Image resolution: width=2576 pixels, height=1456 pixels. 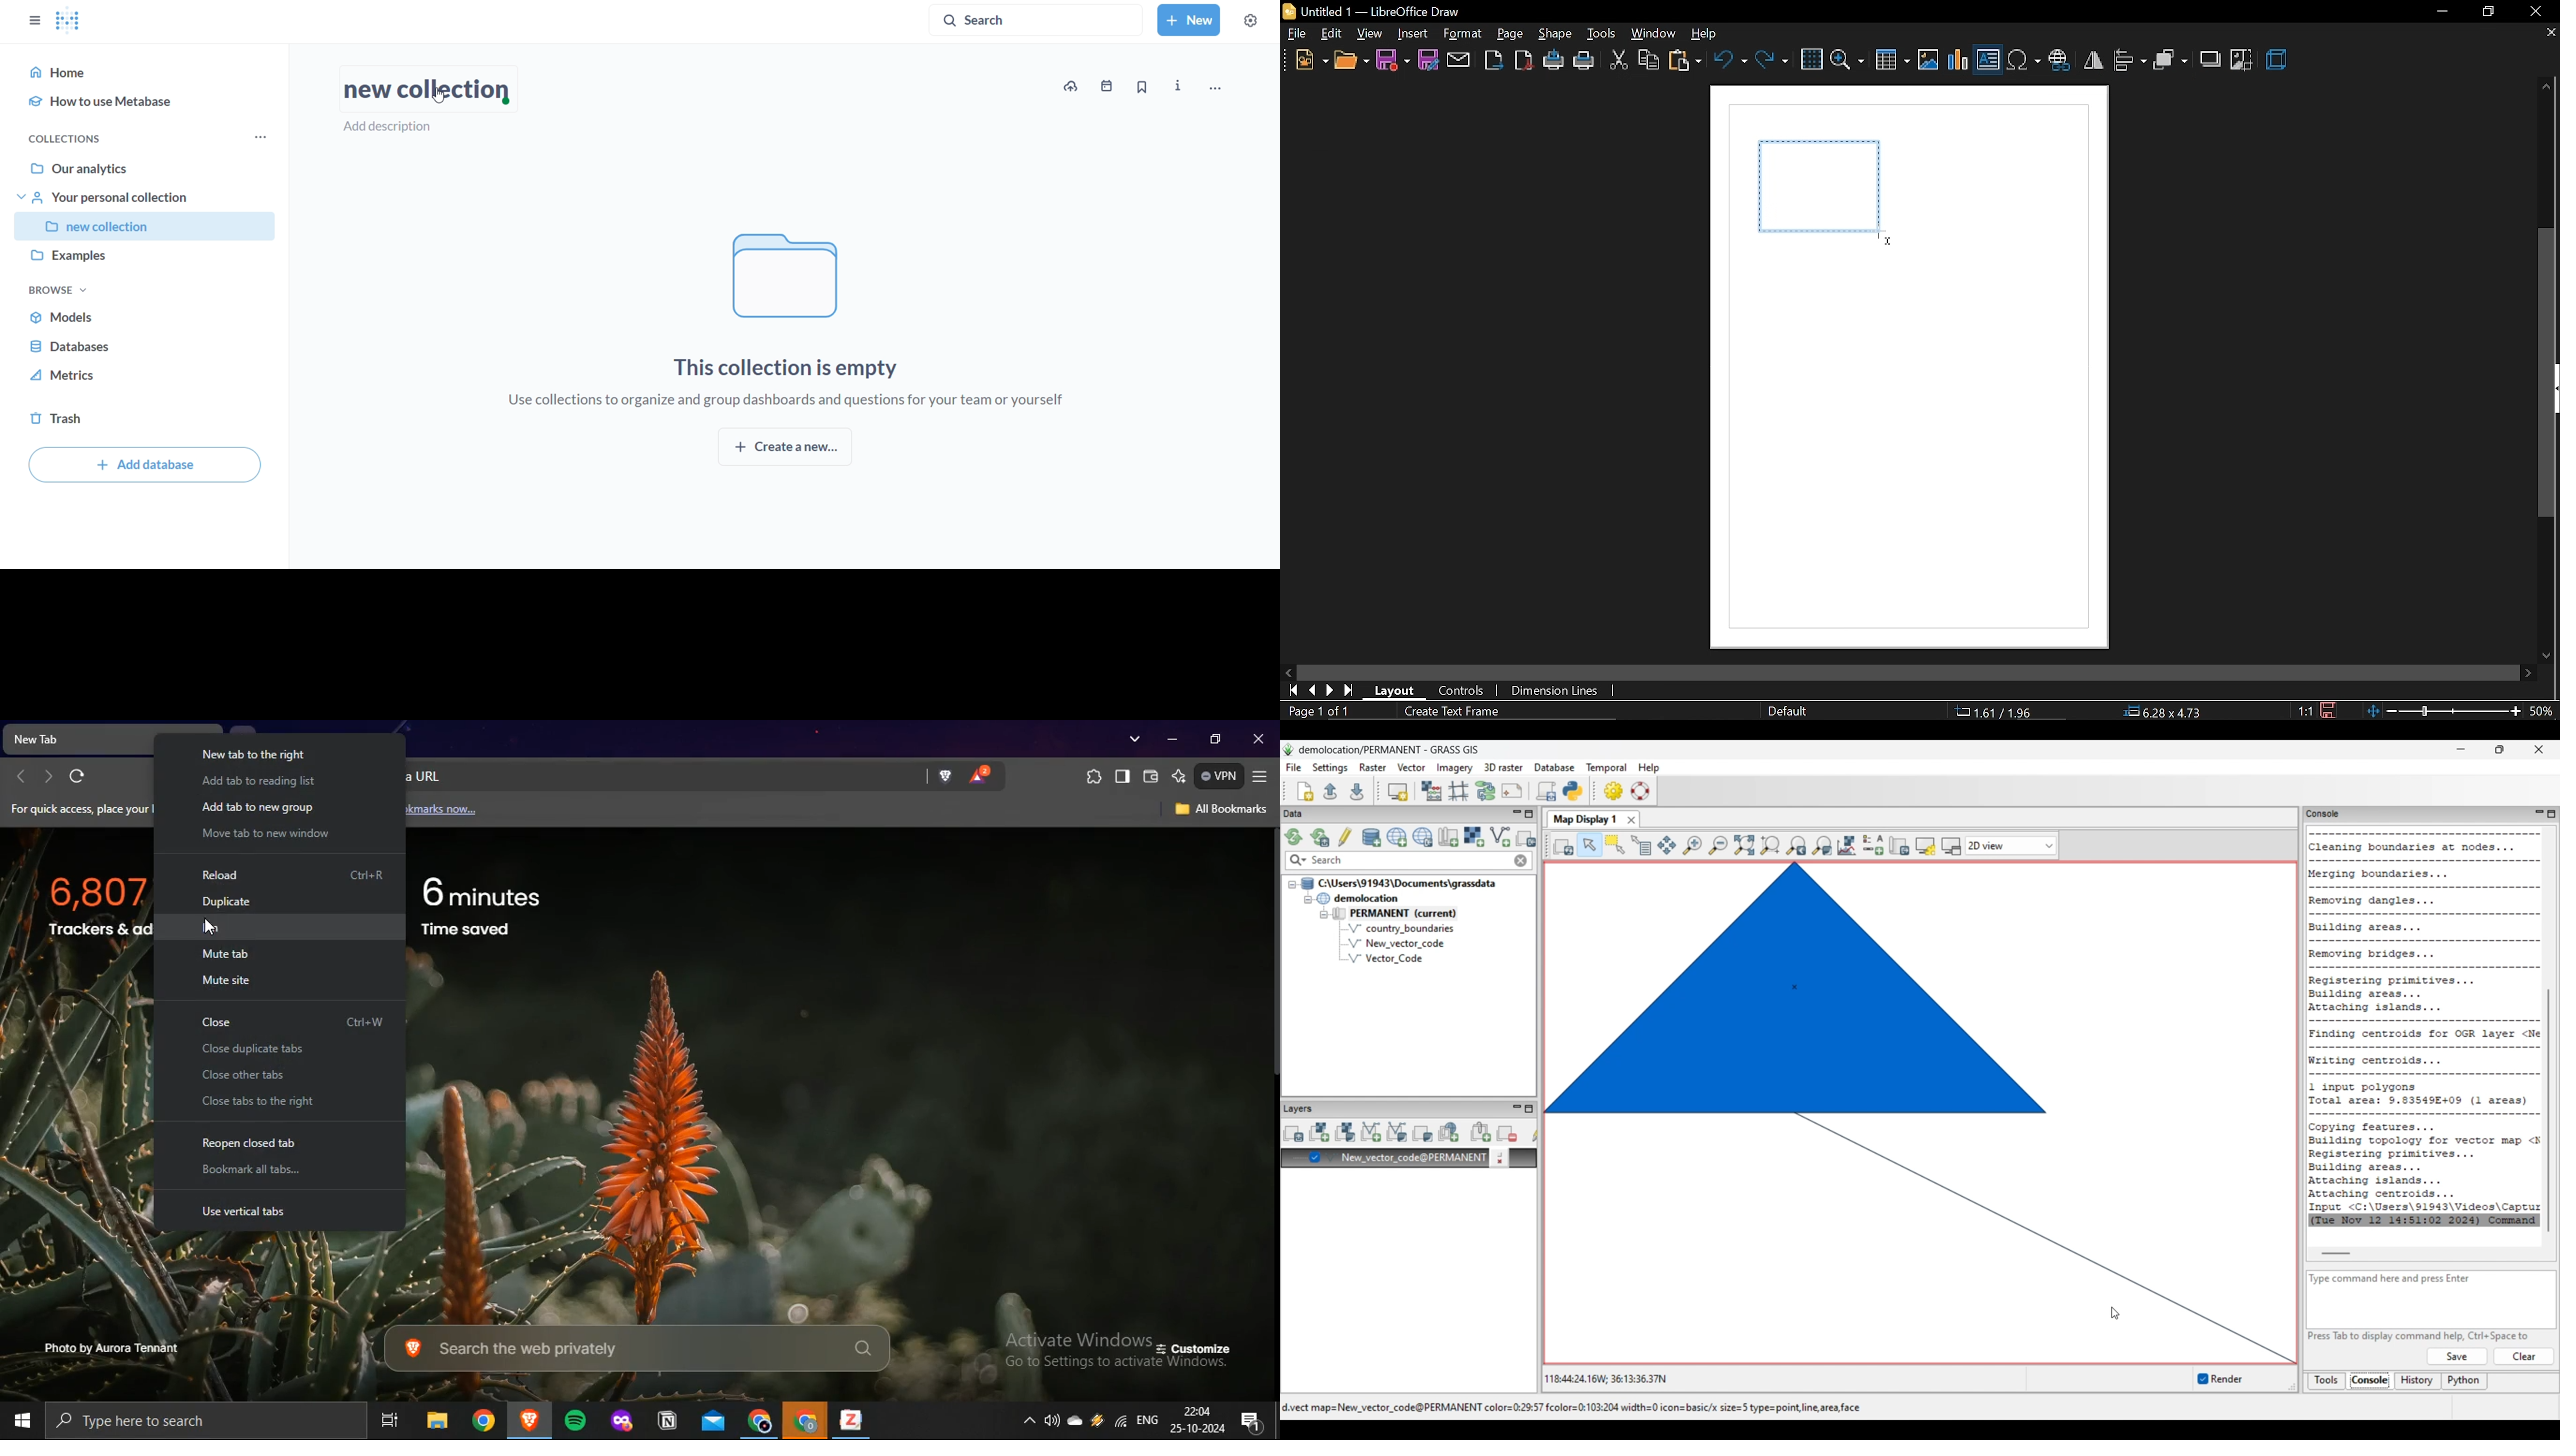 What do you see at coordinates (264, 137) in the screenshot?
I see `more` at bounding box center [264, 137].